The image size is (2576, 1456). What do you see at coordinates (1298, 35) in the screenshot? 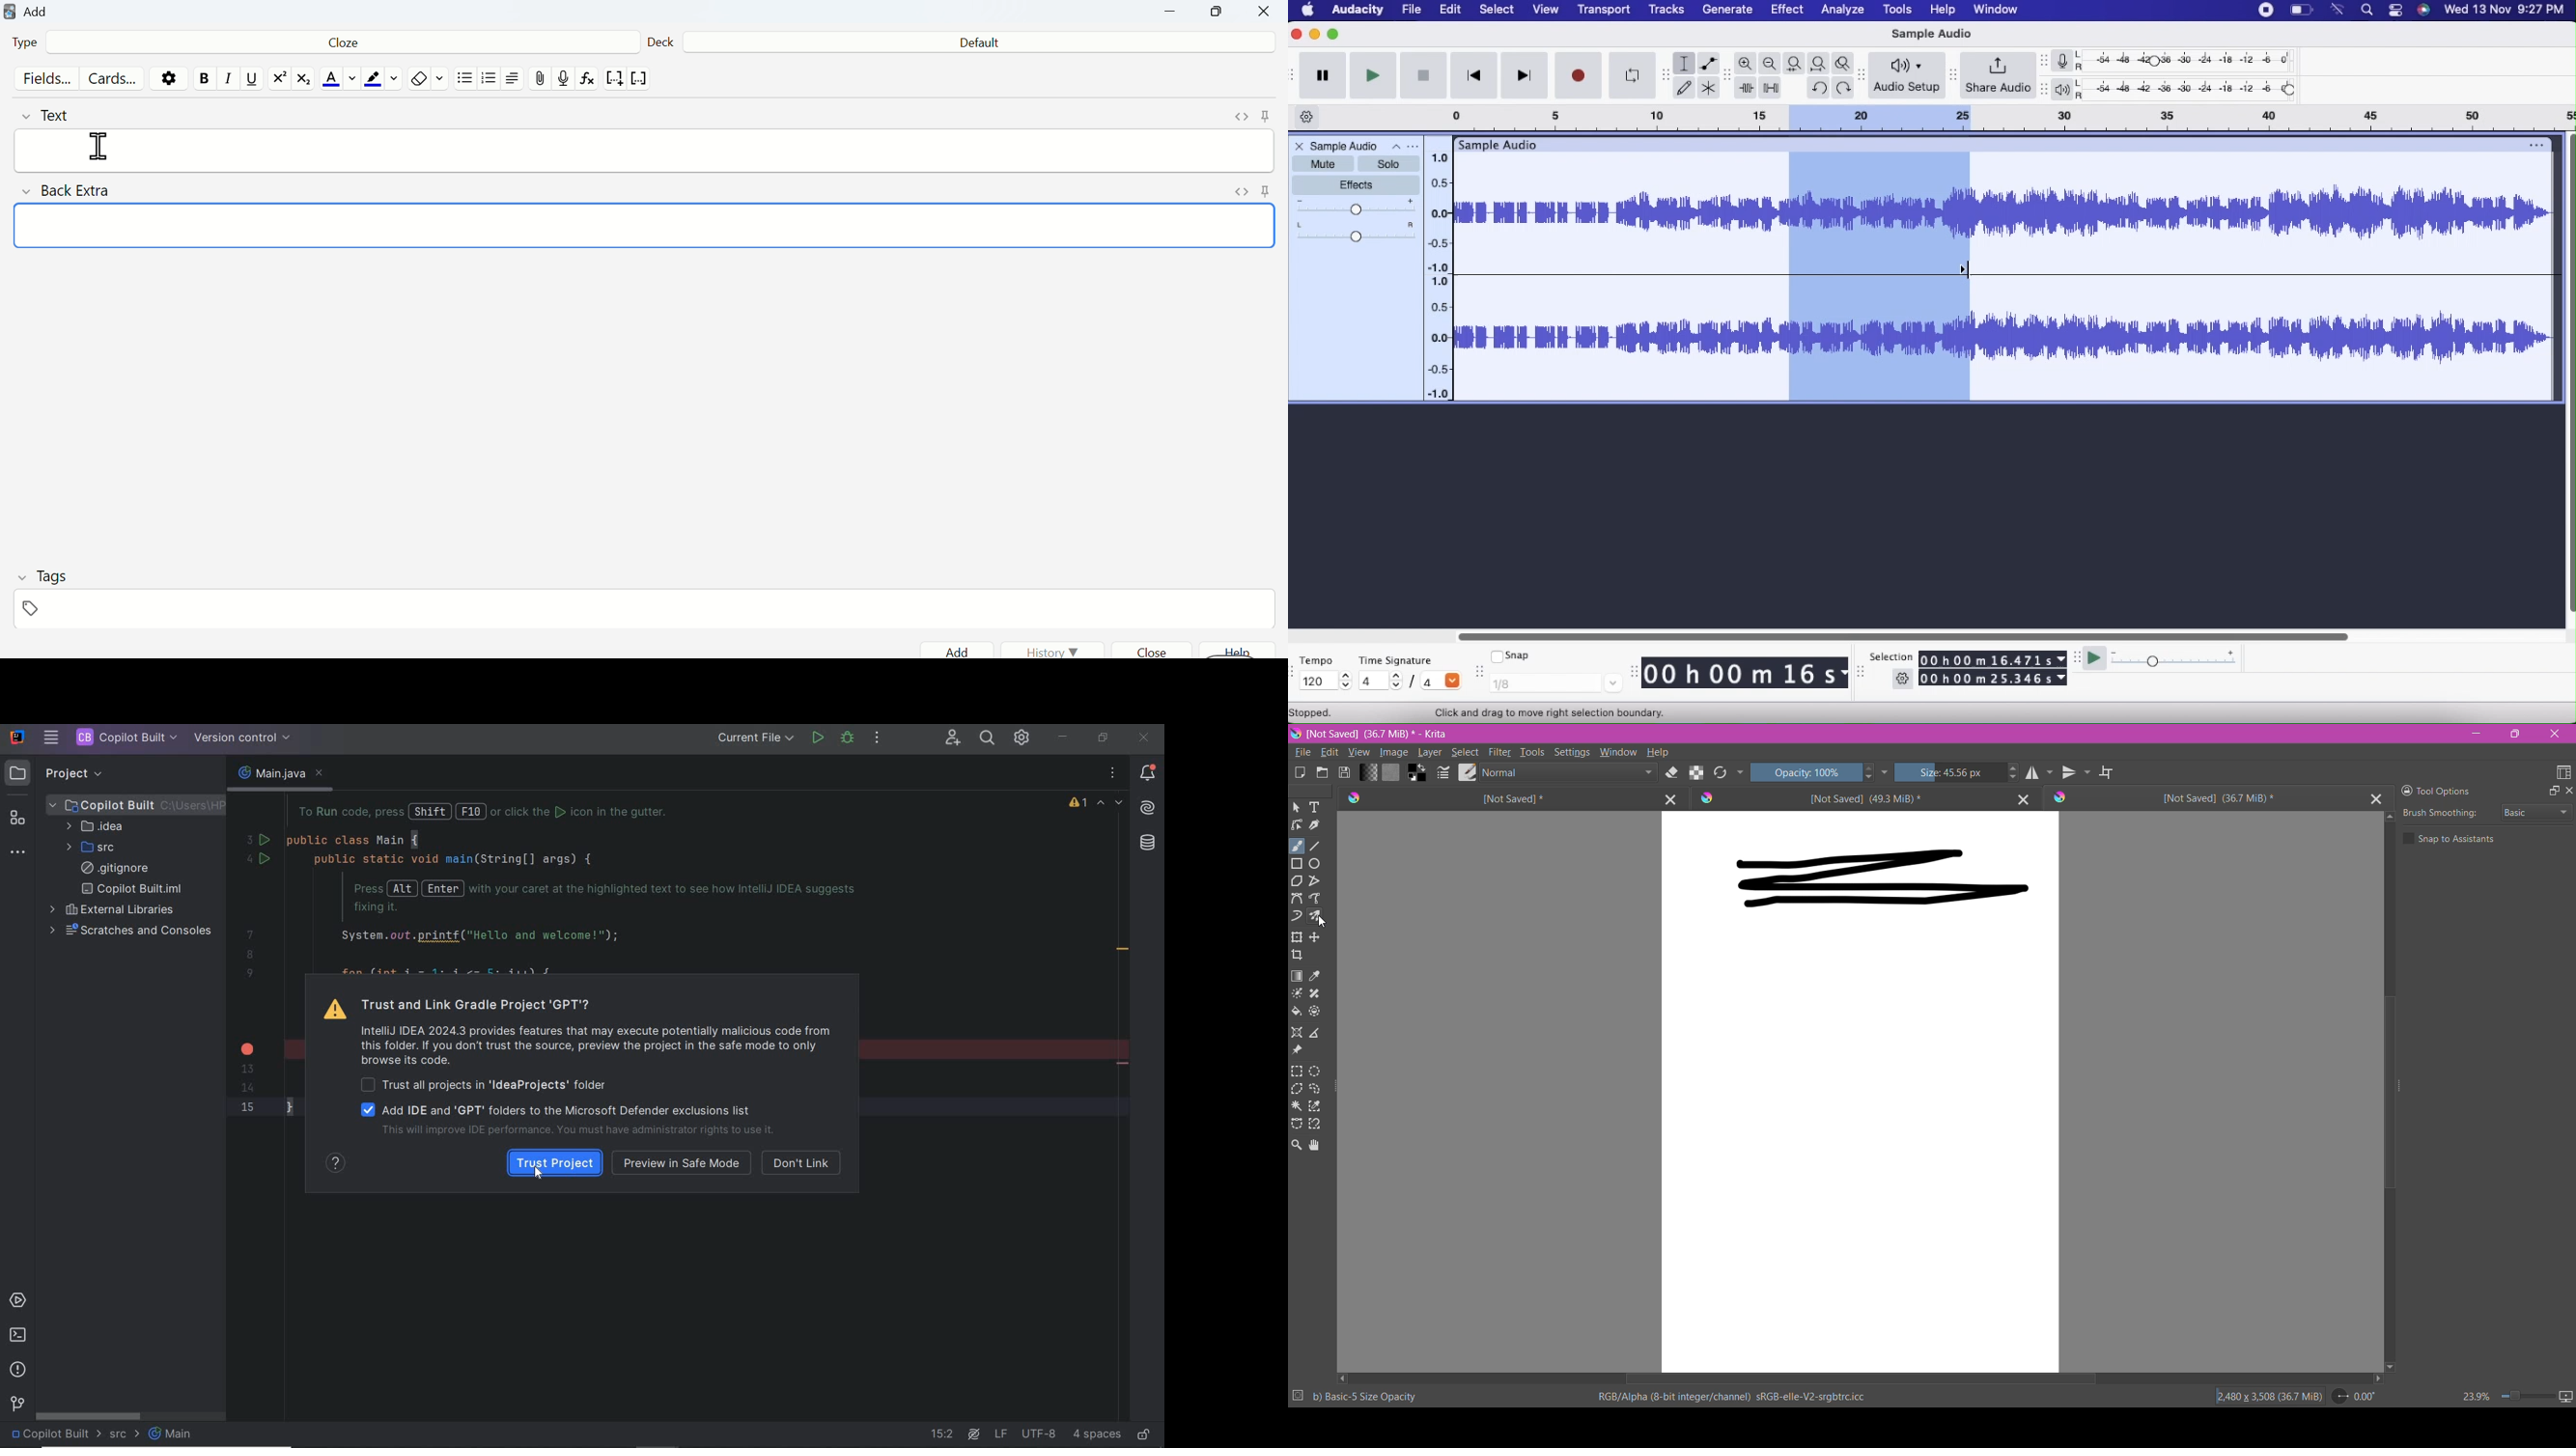
I see `Close` at bounding box center [1298, 35].